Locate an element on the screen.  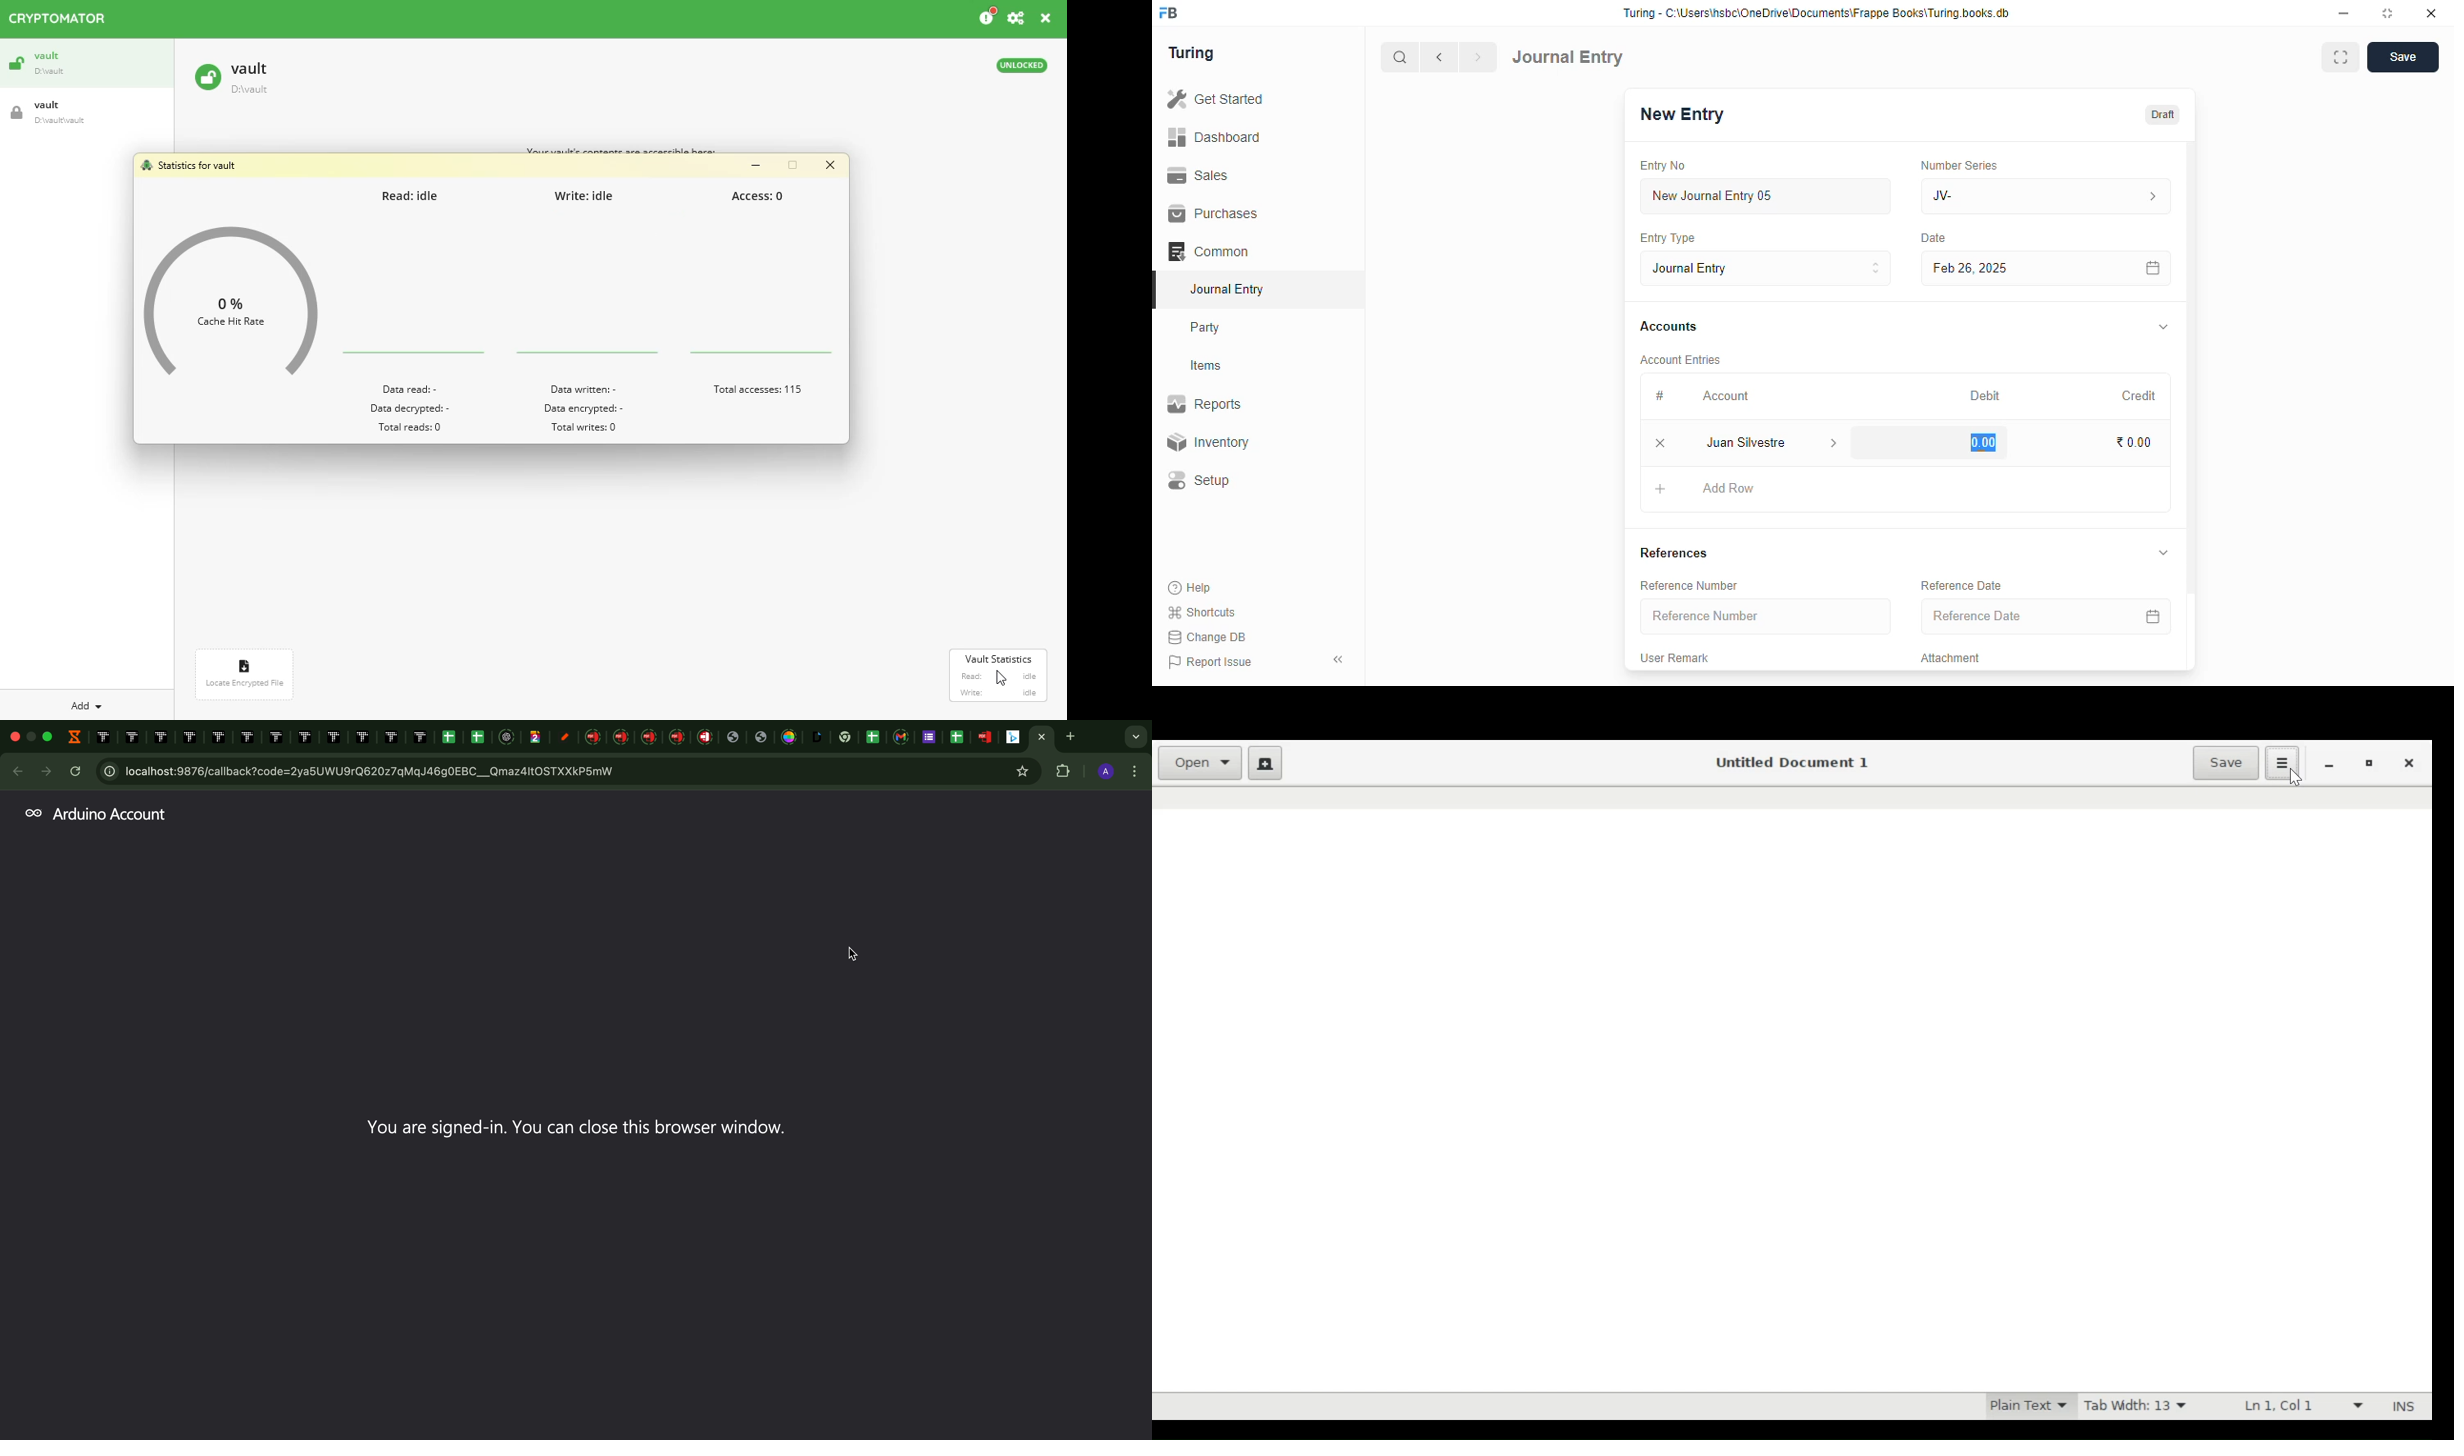
draft is located at coordinates (2161, 114).